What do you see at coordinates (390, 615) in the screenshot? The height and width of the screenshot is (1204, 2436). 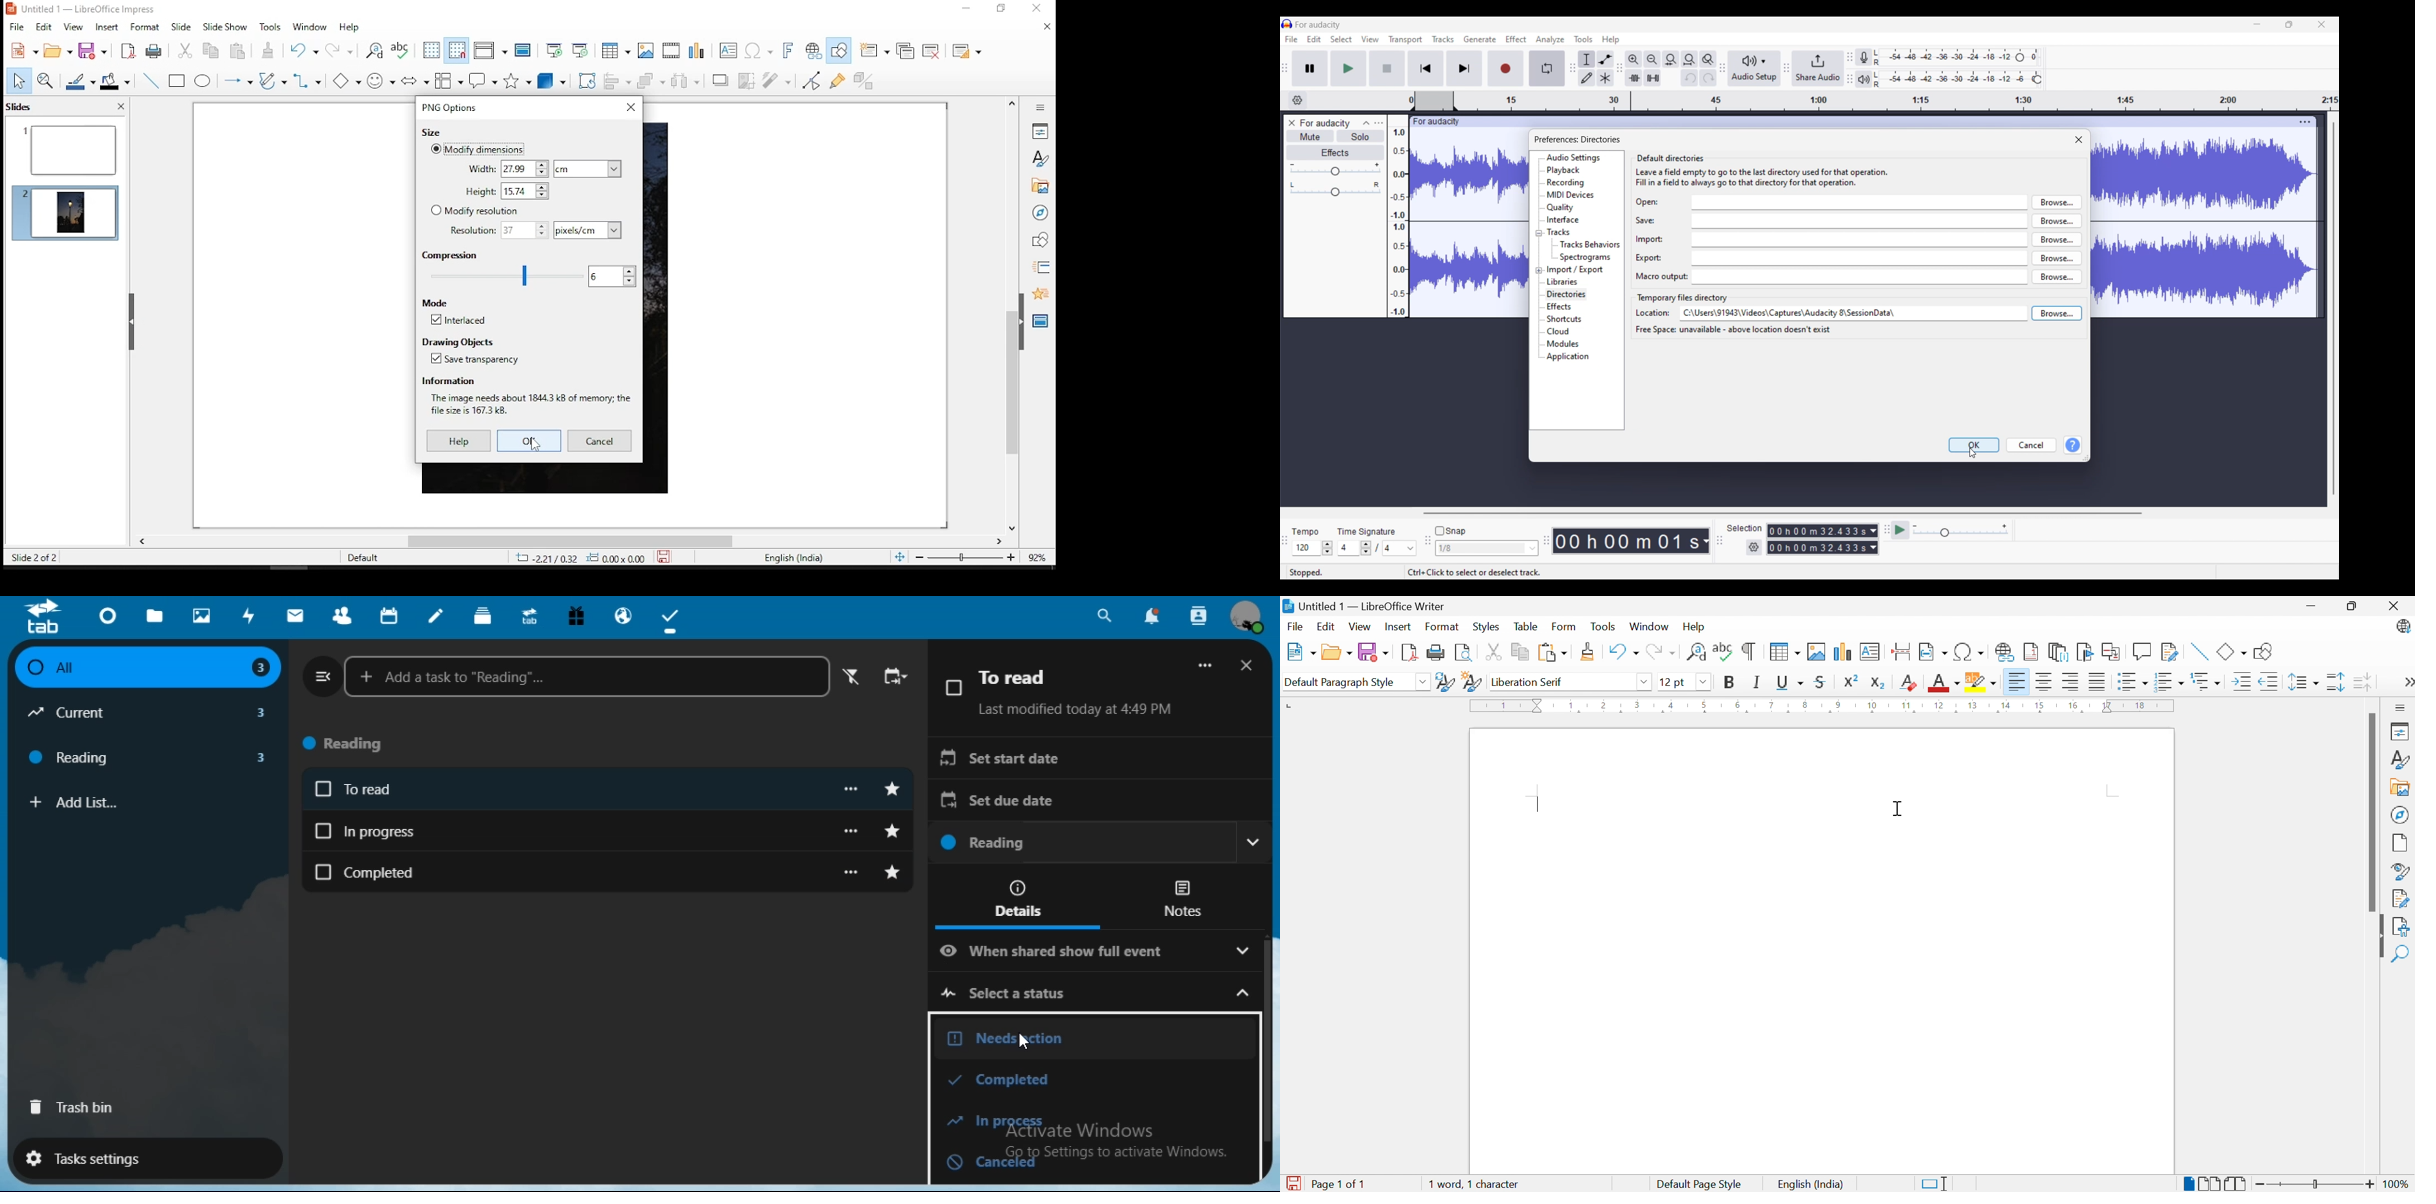 I see `calendar` at bounding box center [390, 615].